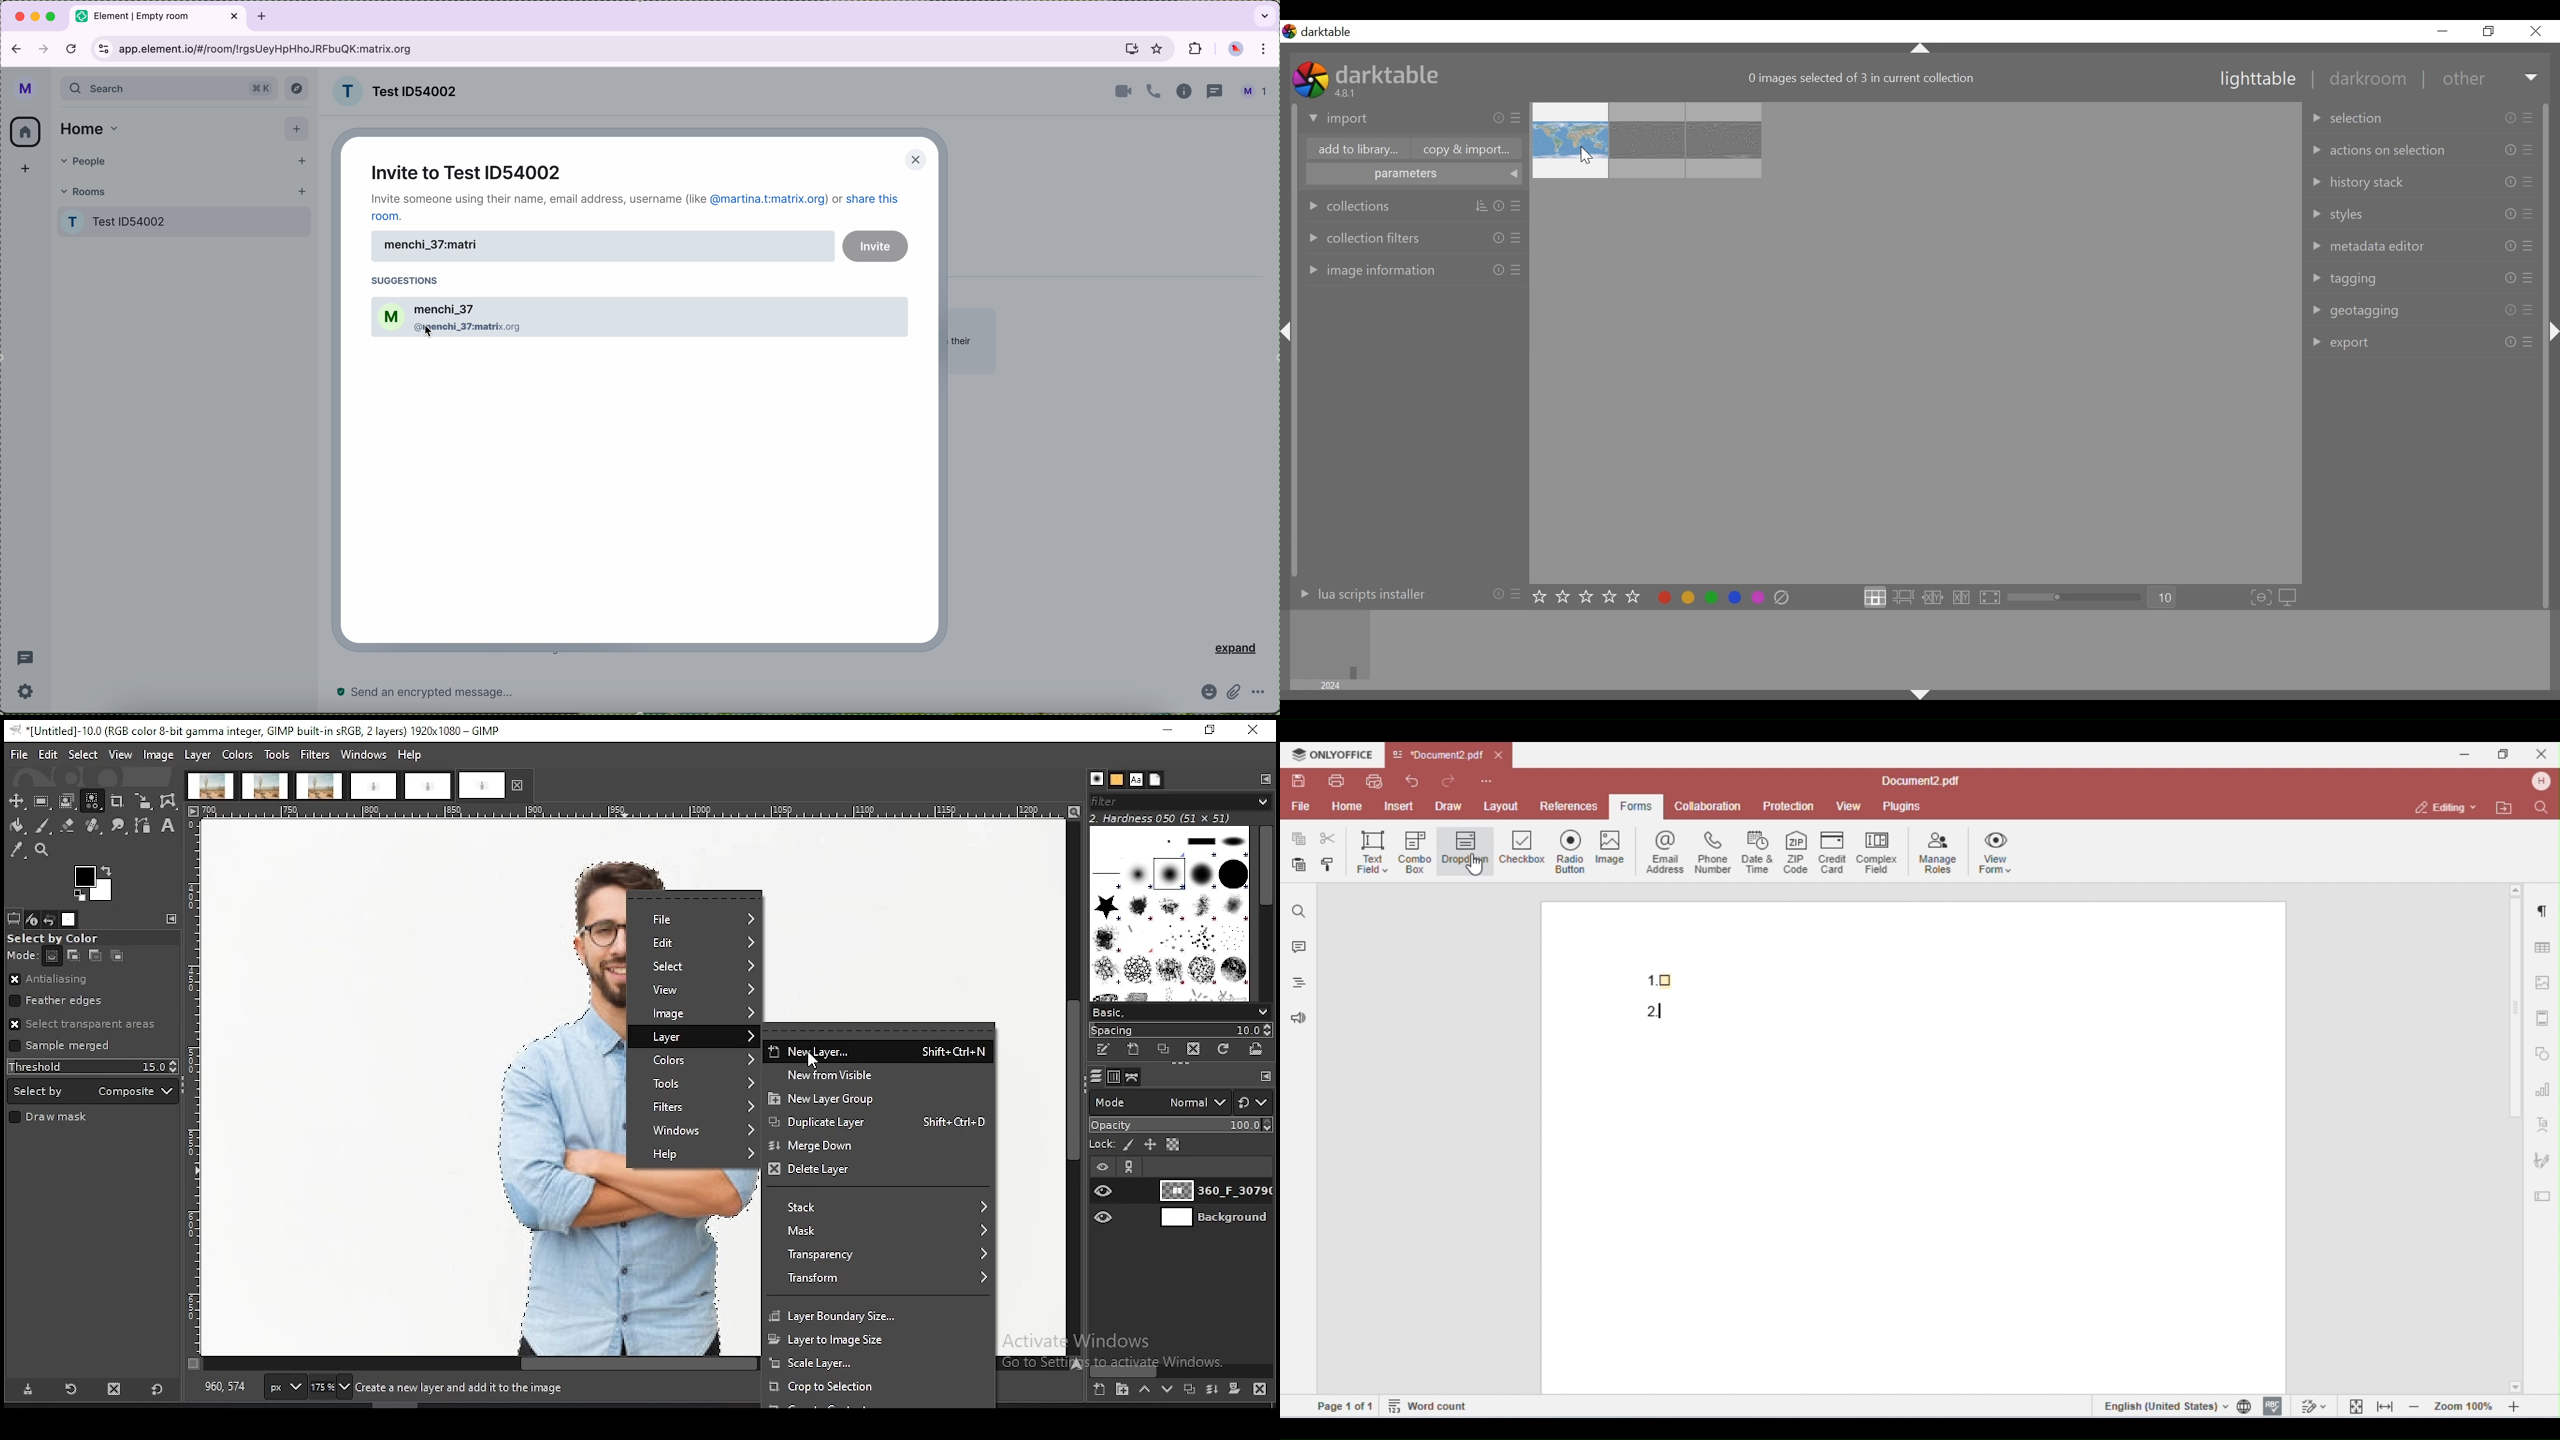 This screenshot has width=2576, height=1456. Describe the element at coordinates (183, 189) in the screenshot. I see `rooms tab` at that location.